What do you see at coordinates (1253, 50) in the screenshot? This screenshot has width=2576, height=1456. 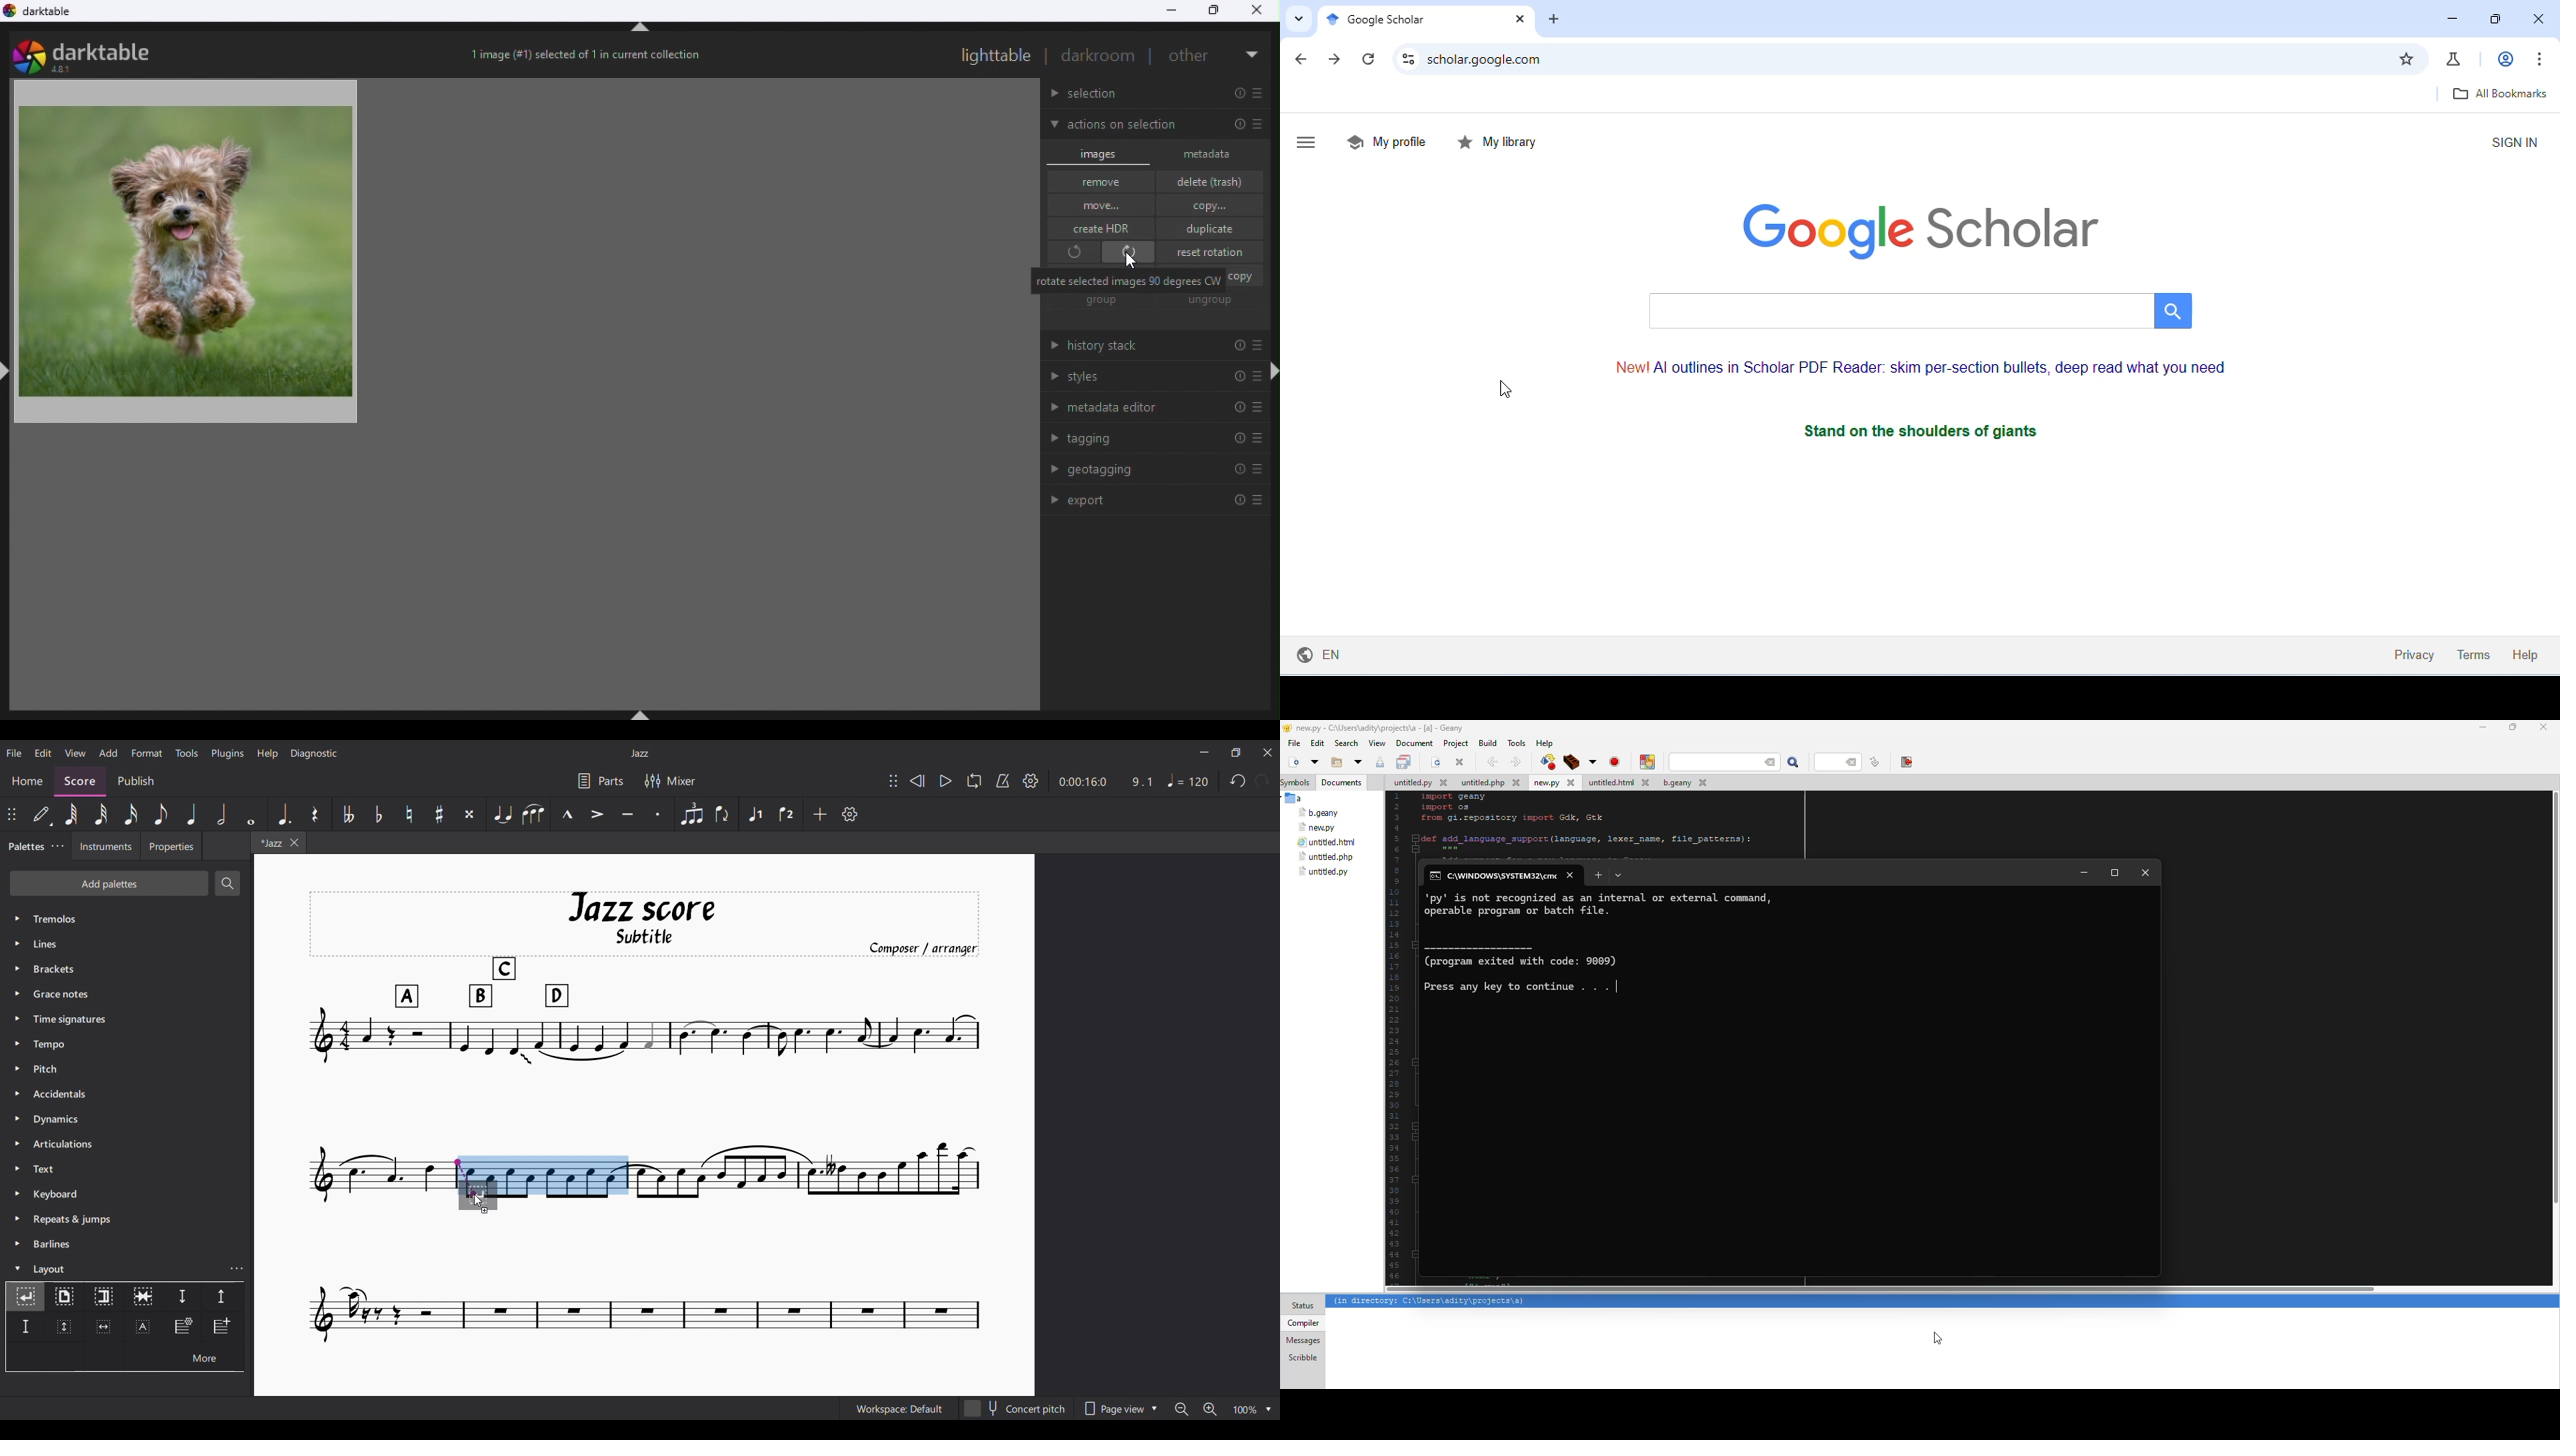 I see `More options` at bounding box center [1253, 50].